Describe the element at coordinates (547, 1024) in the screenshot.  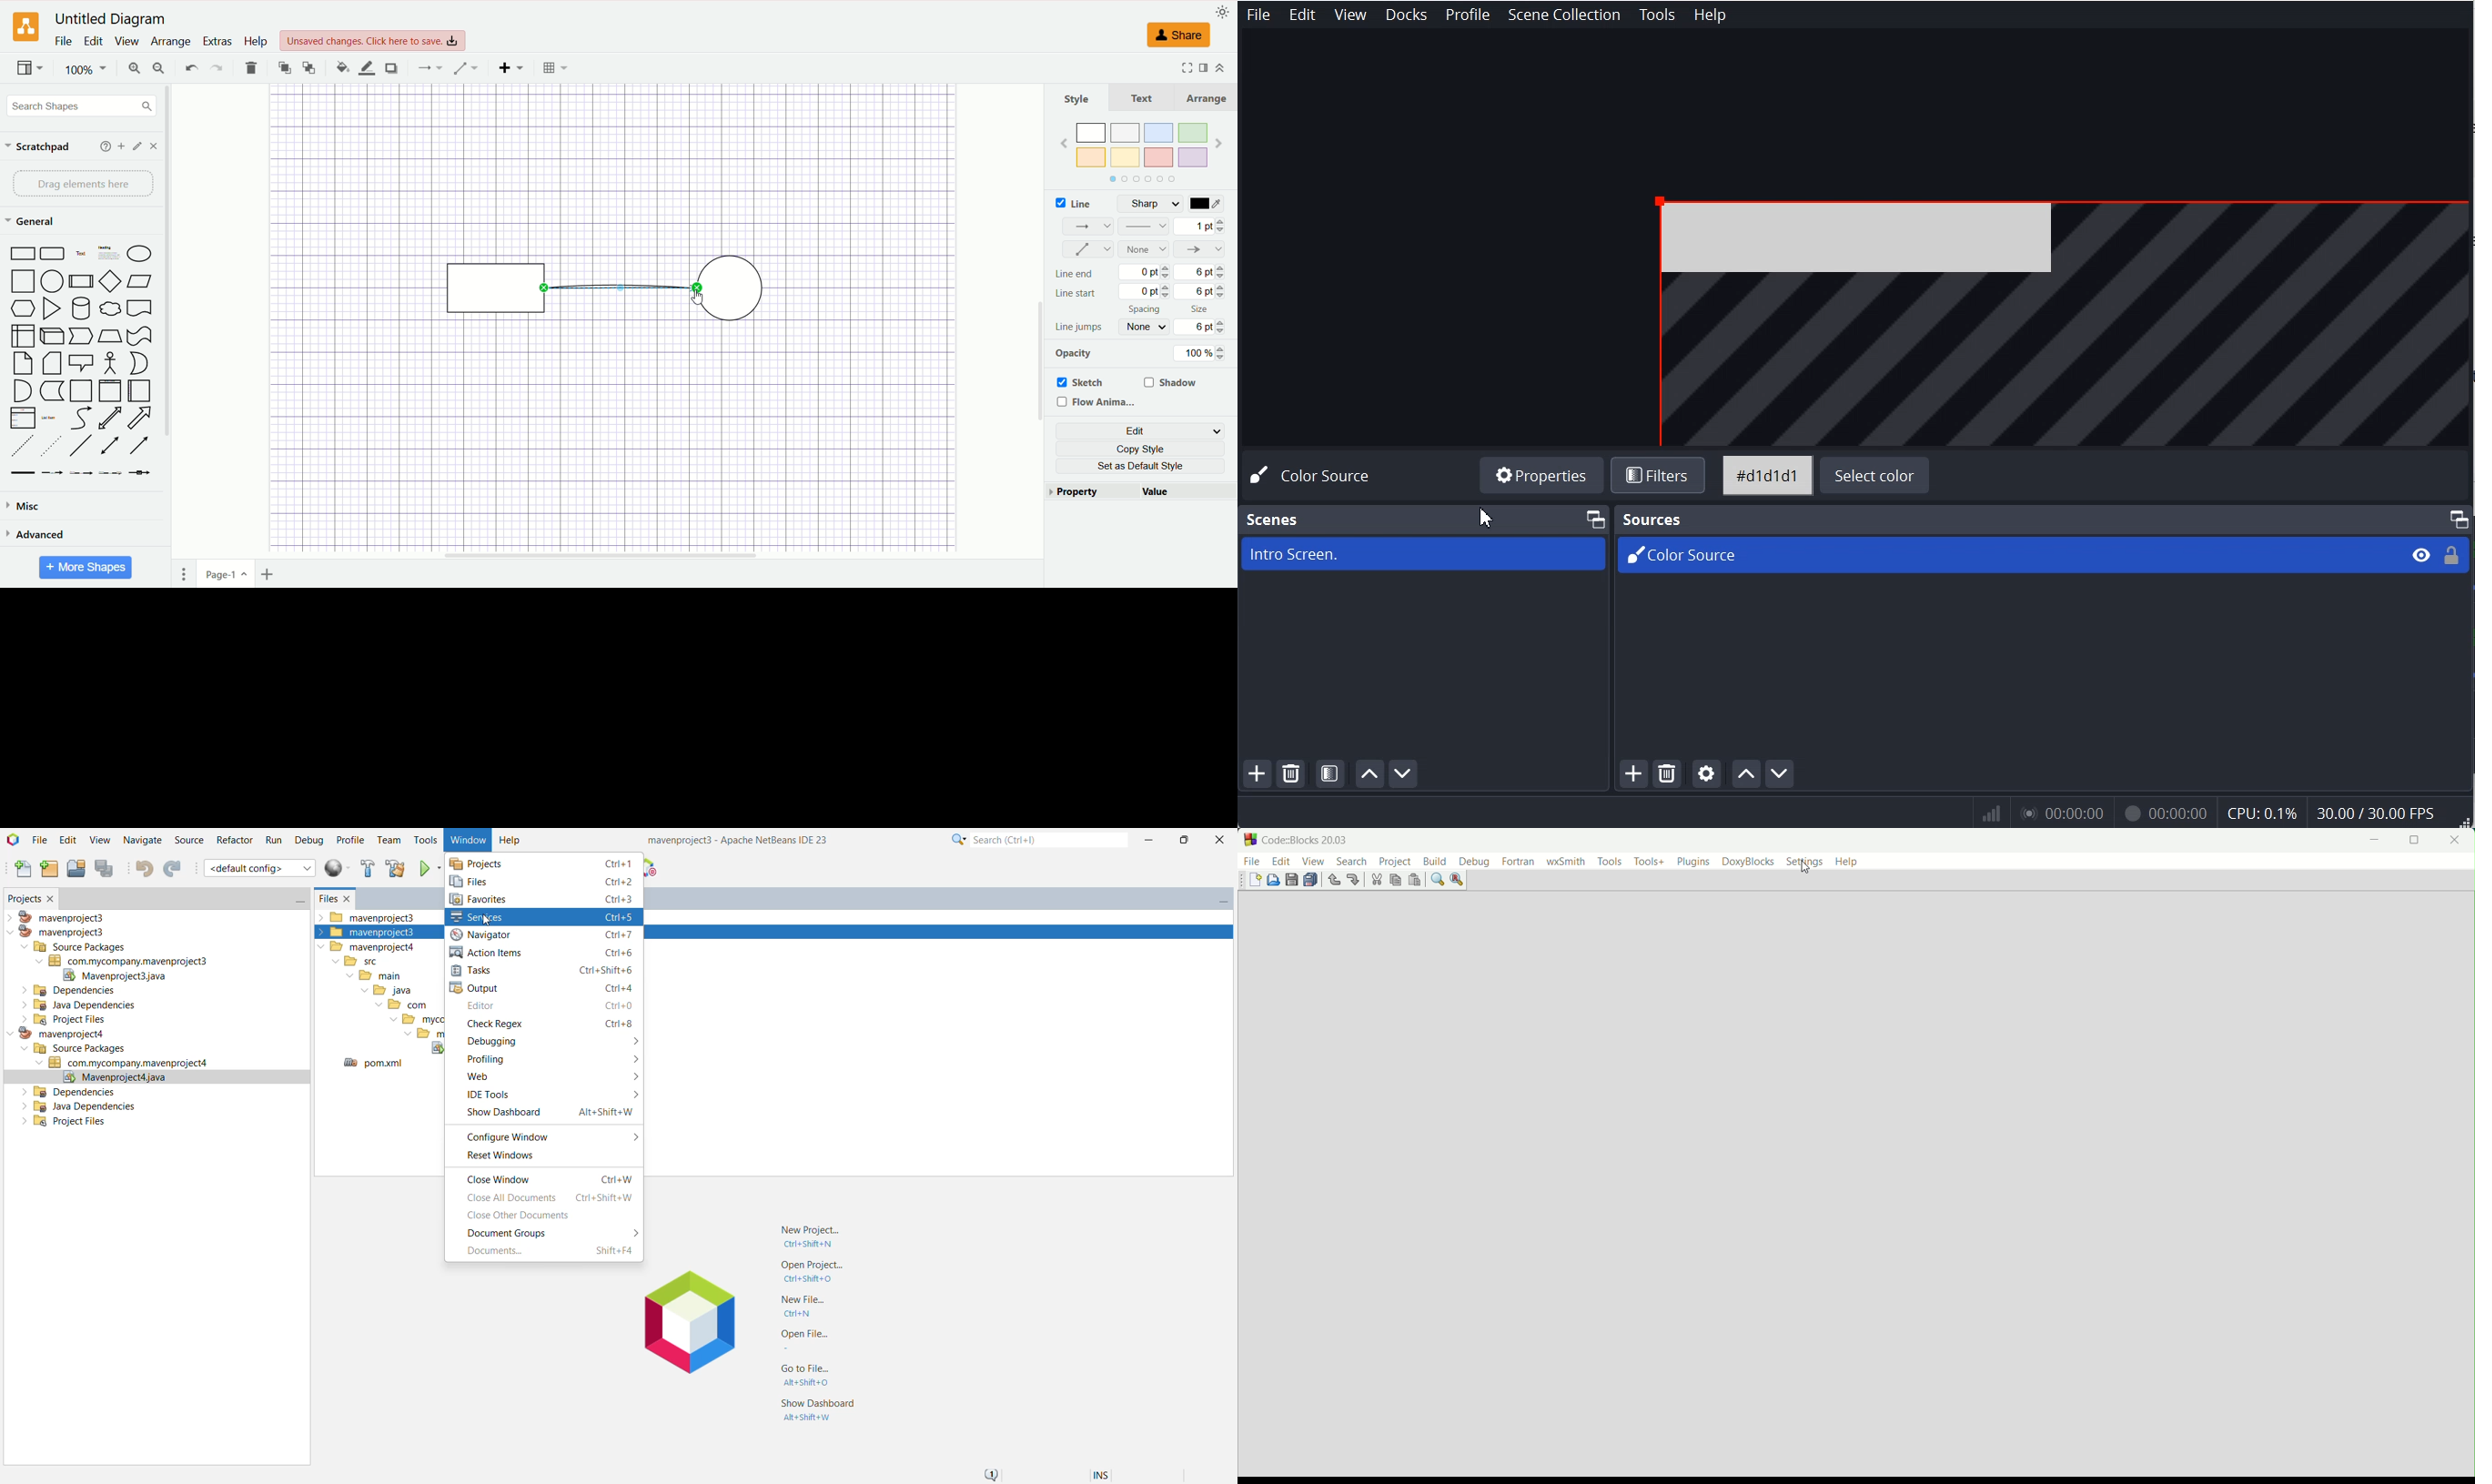
I see `Check Regex` at that location.